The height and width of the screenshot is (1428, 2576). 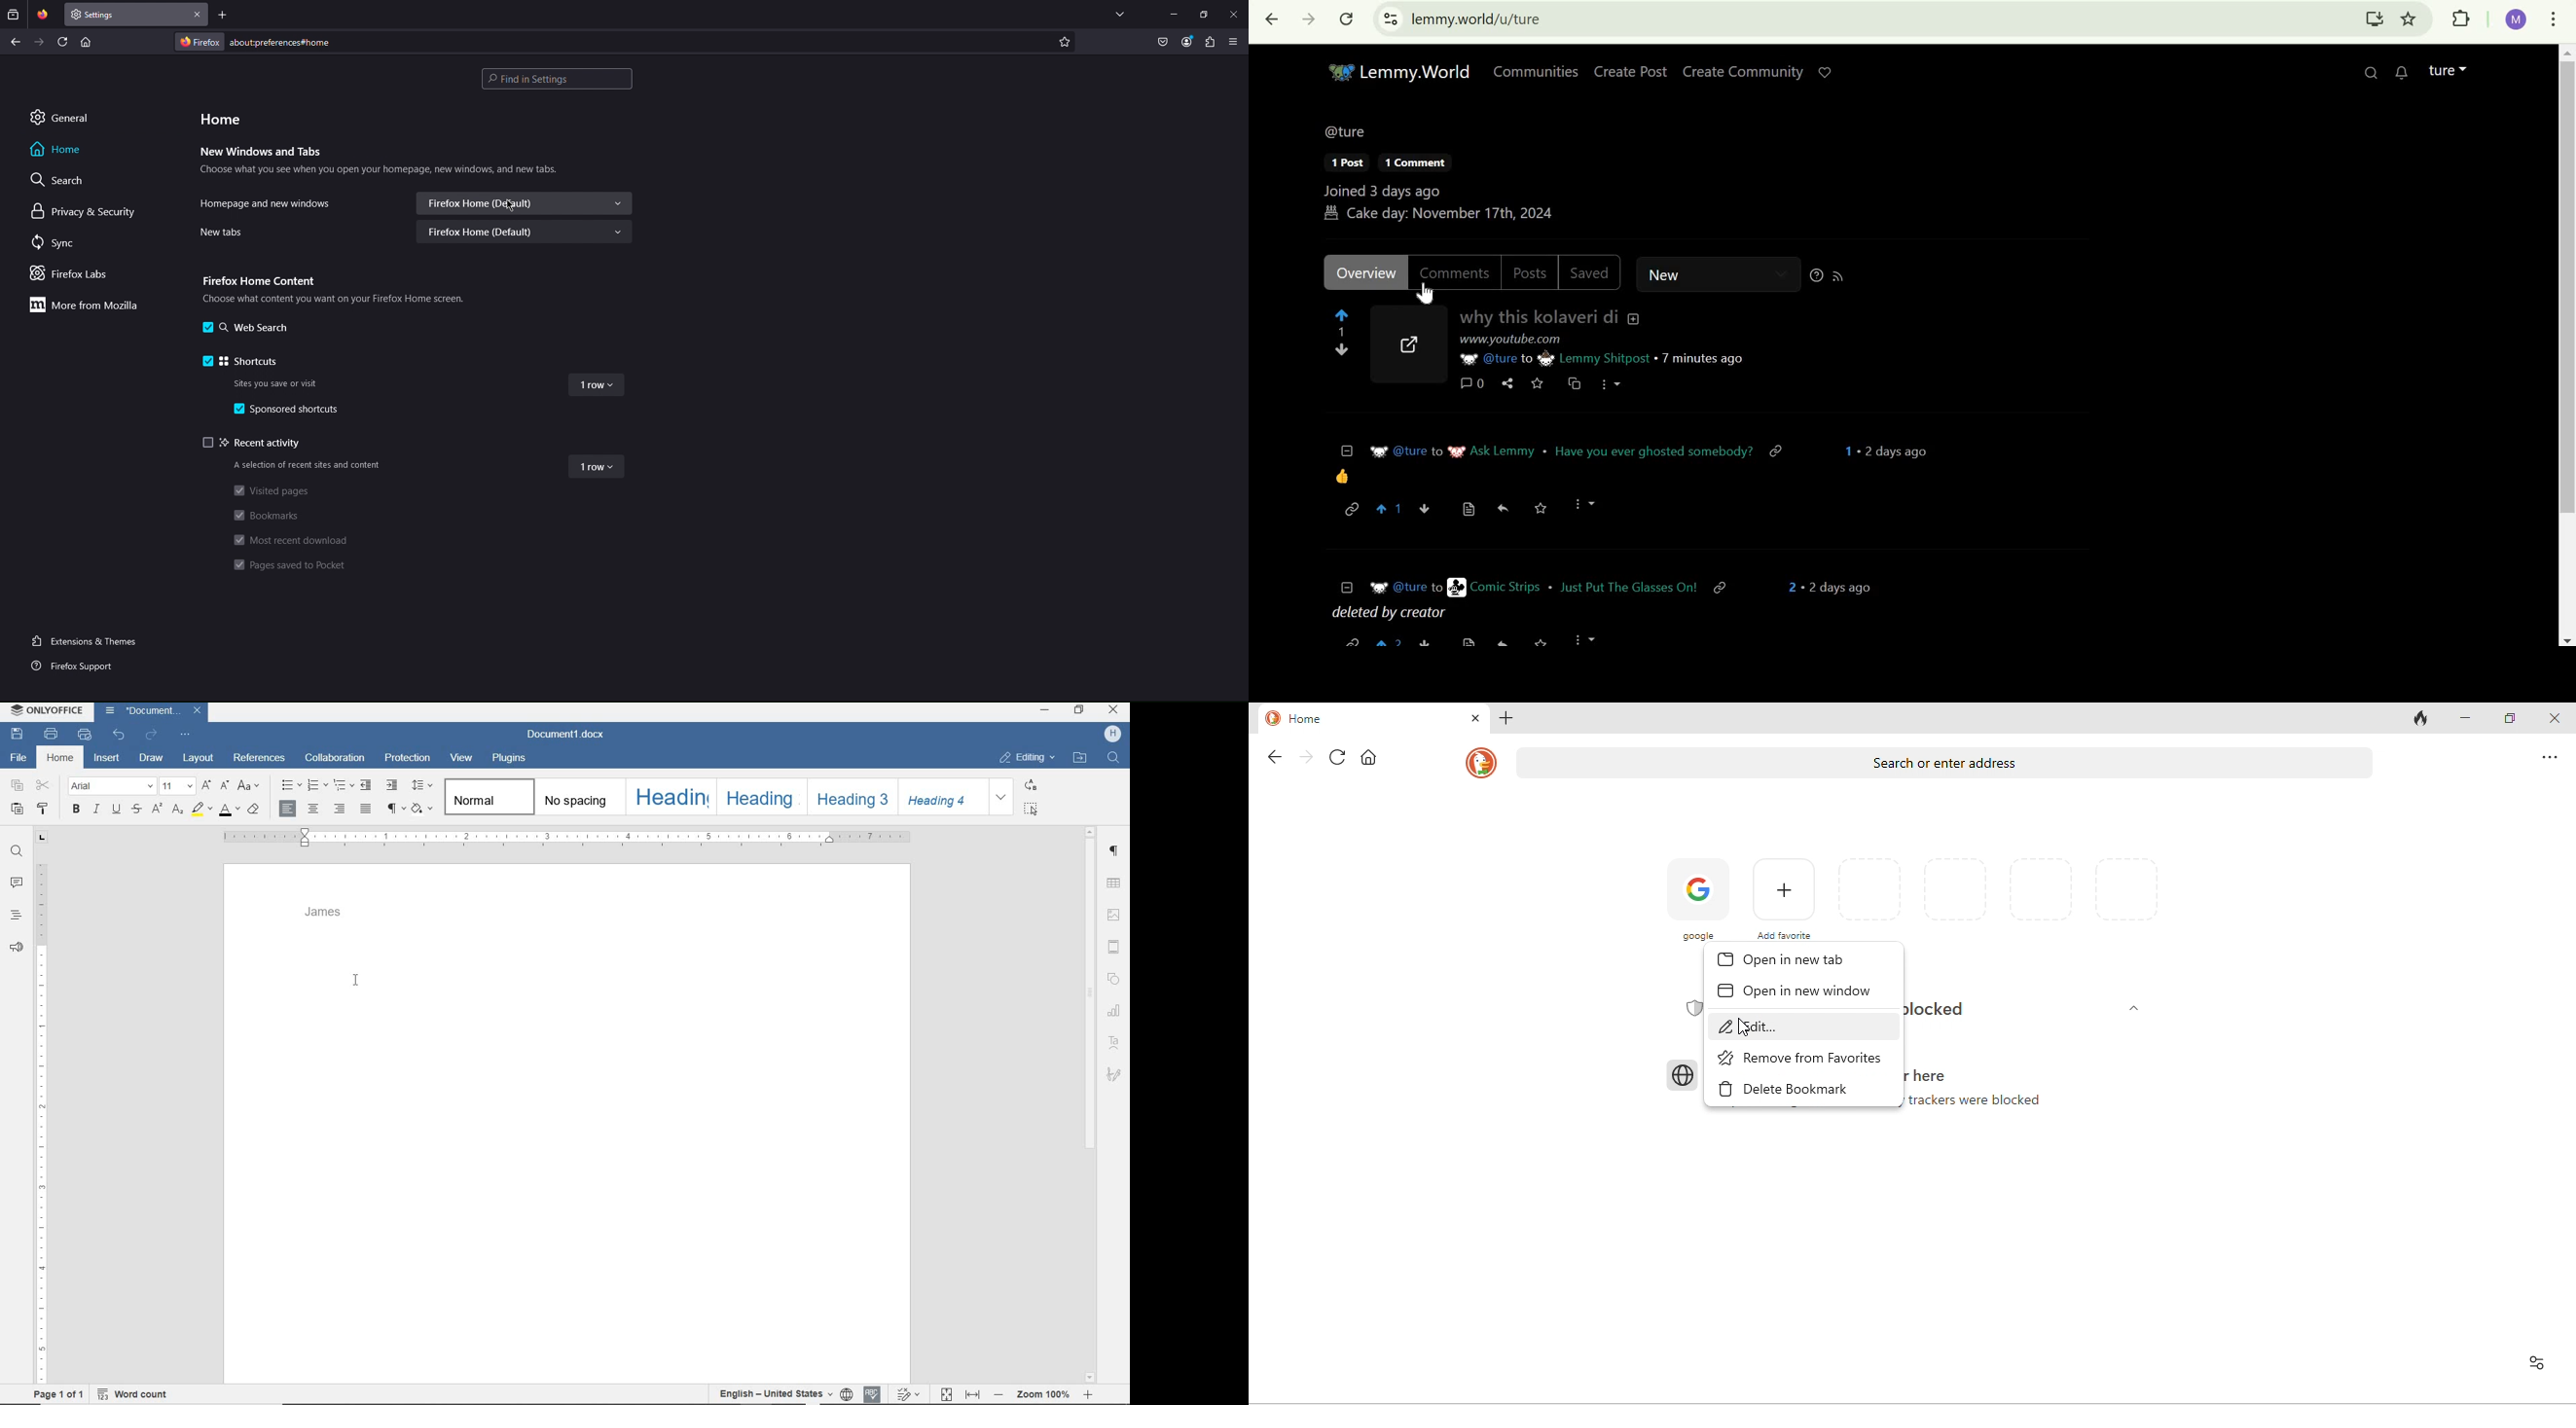 What do you see at coordinates (271, 493) in the screenshot?
I see `Visited pages` at bounding box center [271, 493].